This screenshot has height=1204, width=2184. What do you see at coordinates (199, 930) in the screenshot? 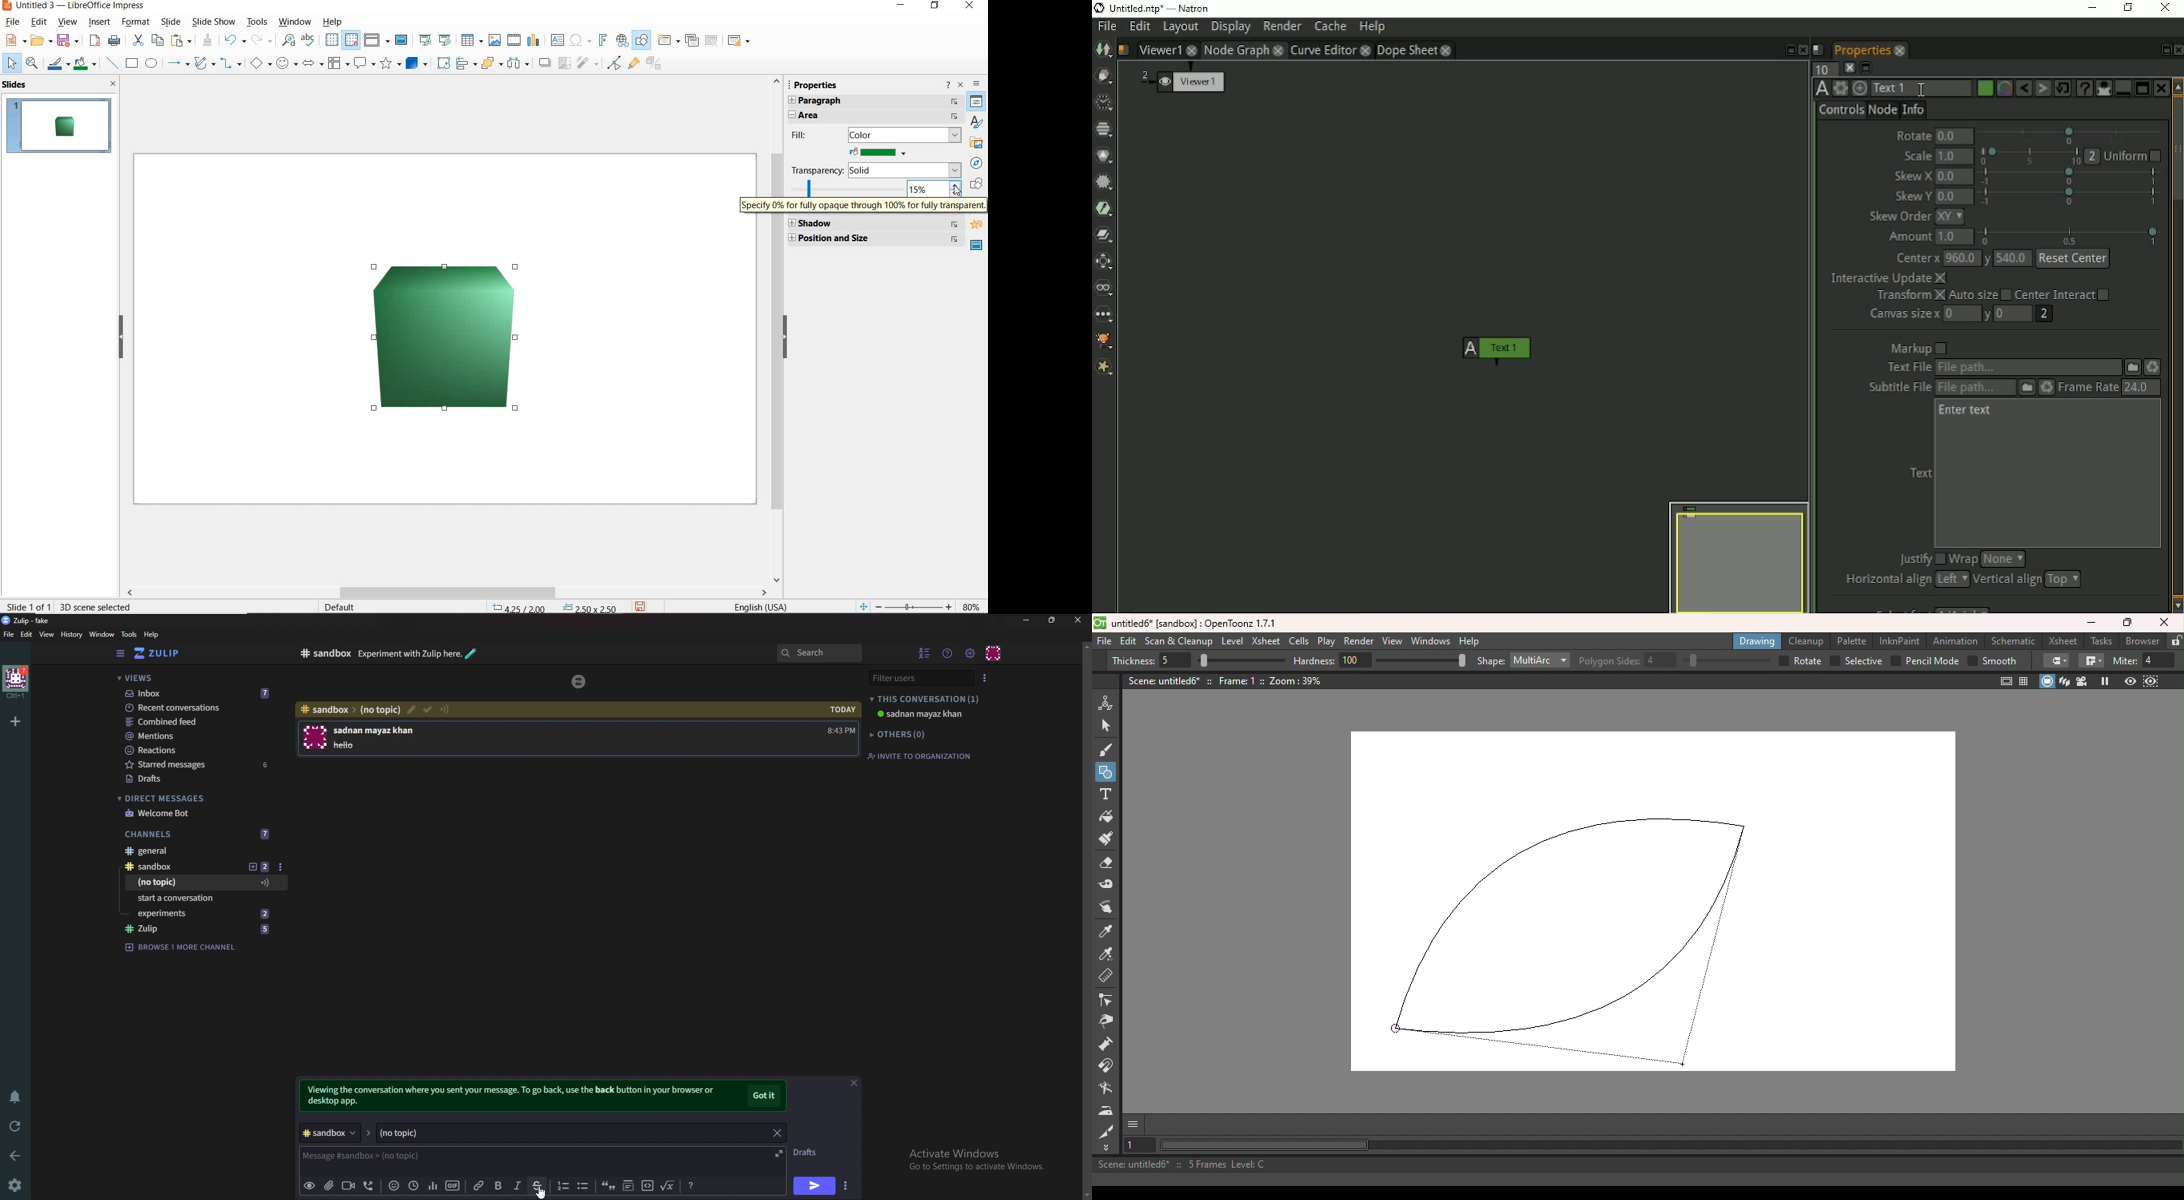
I see `zulip` at bounding box center [199, 930].